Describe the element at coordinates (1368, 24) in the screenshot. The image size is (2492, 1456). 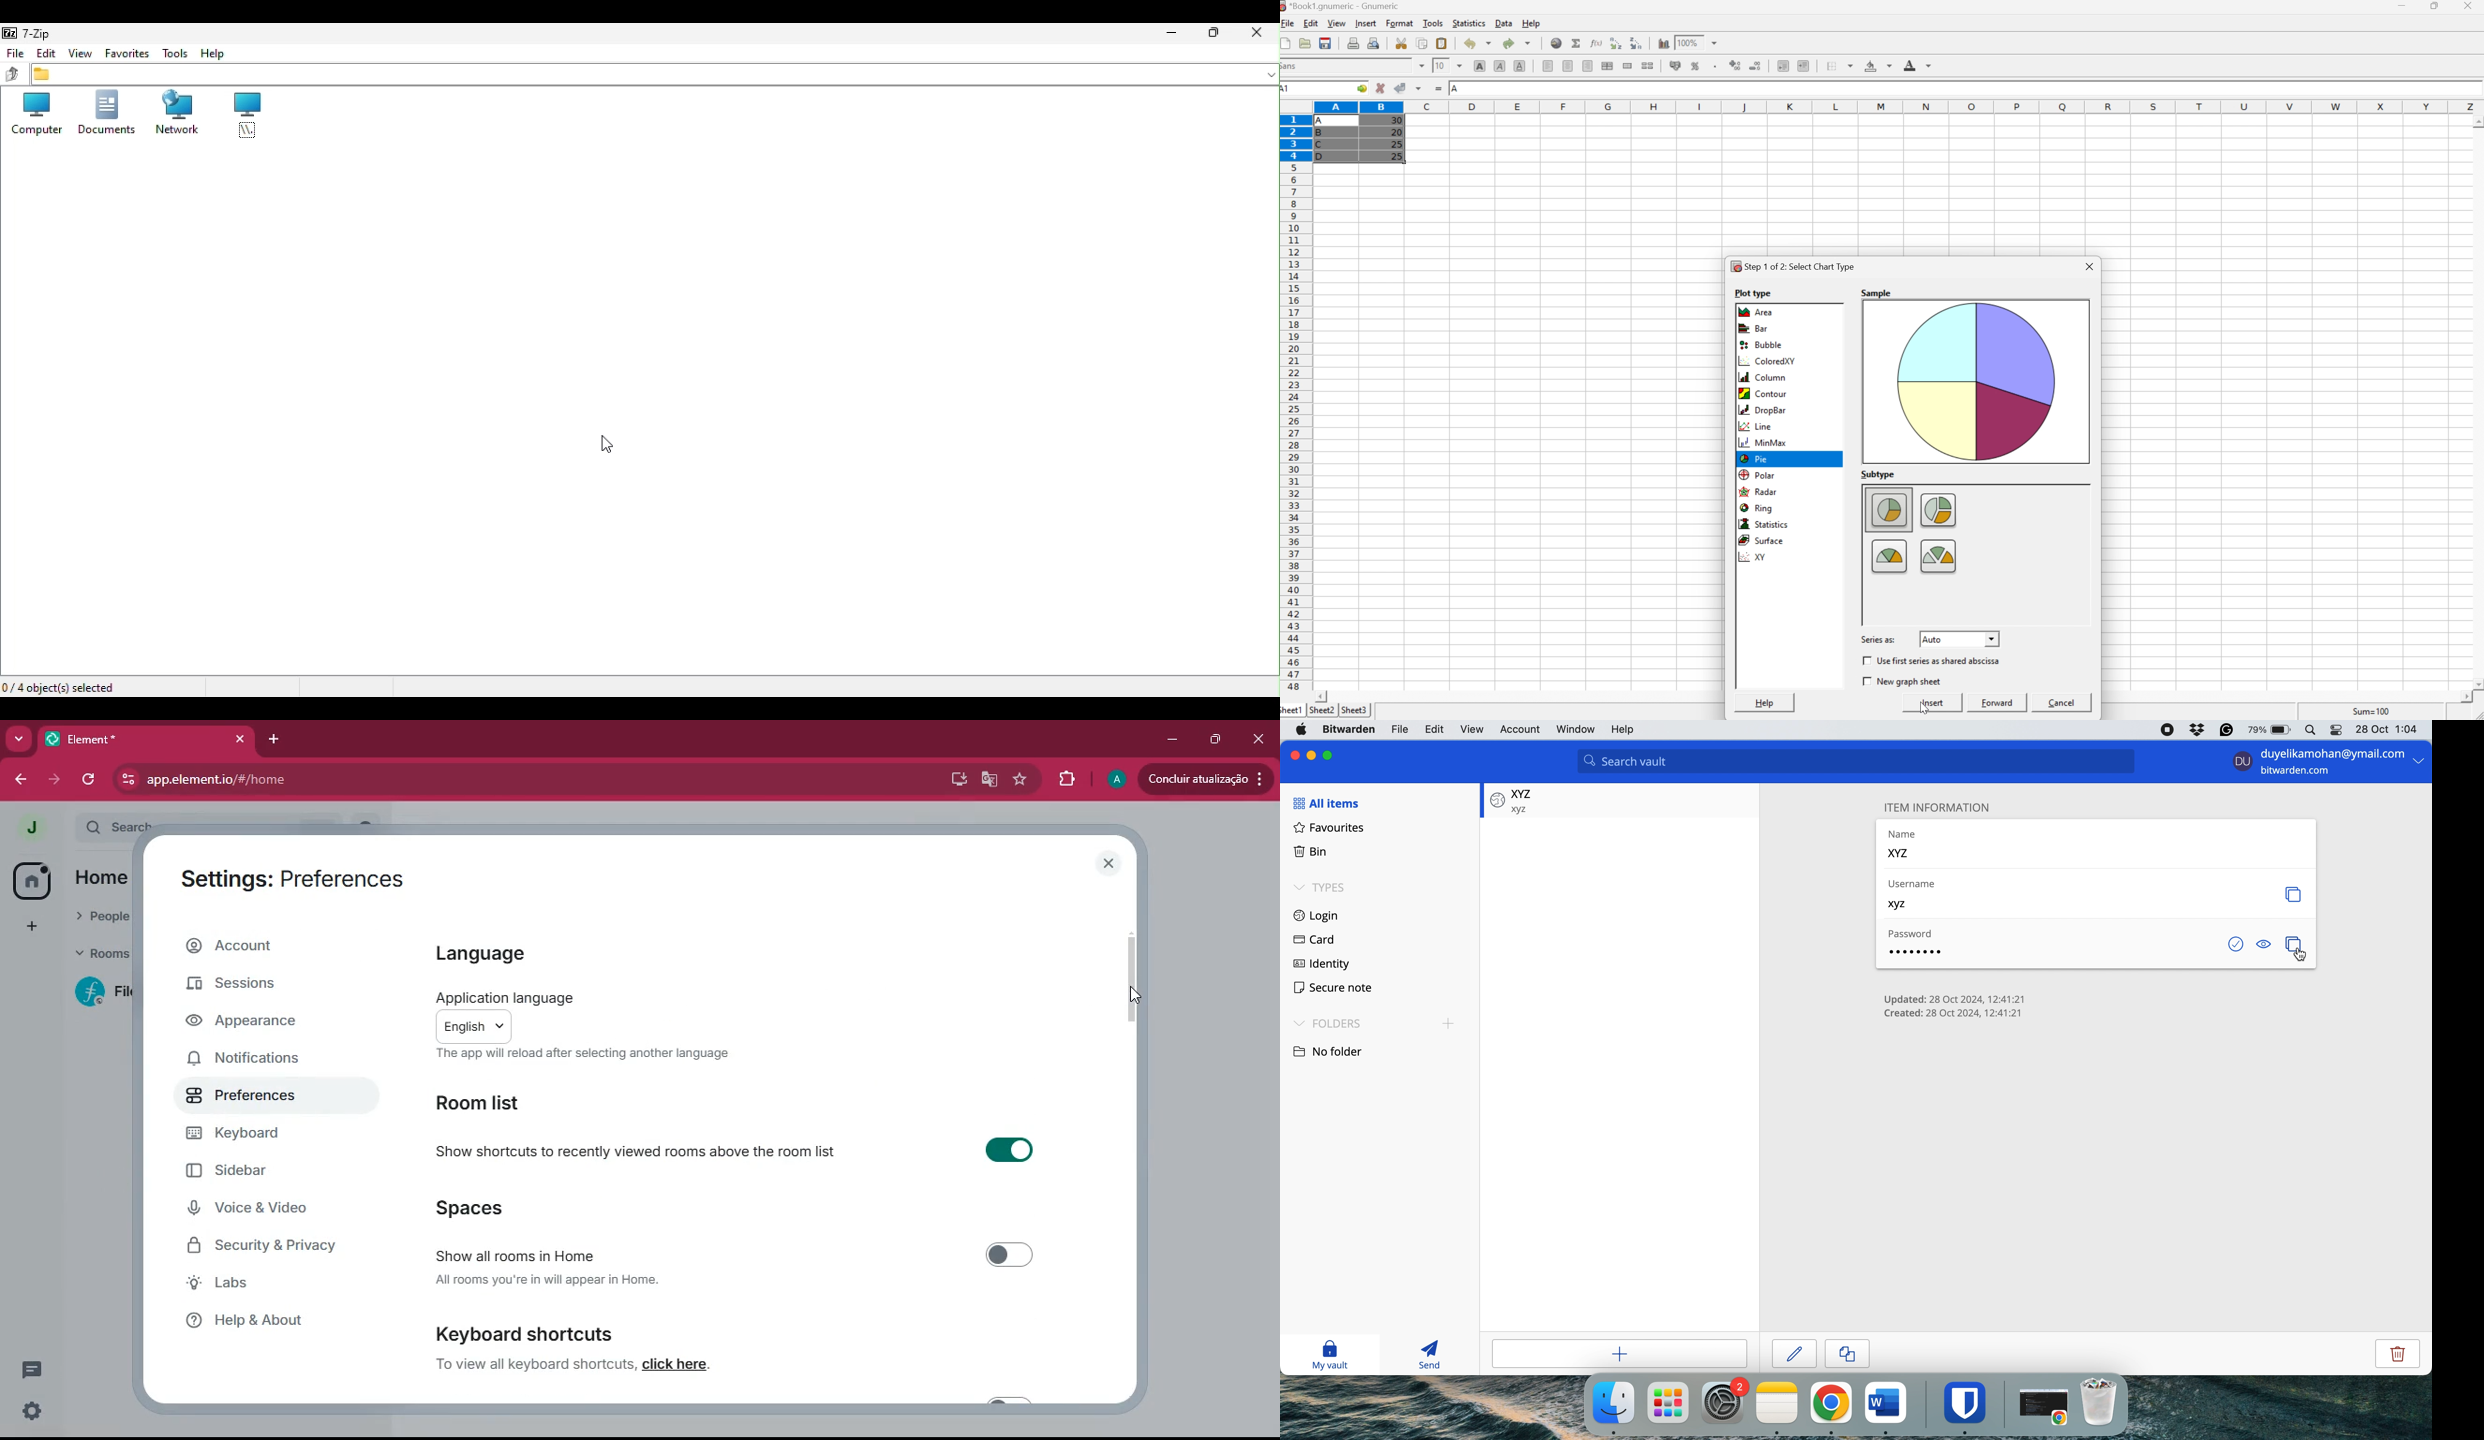
I see `Insert` at that location.